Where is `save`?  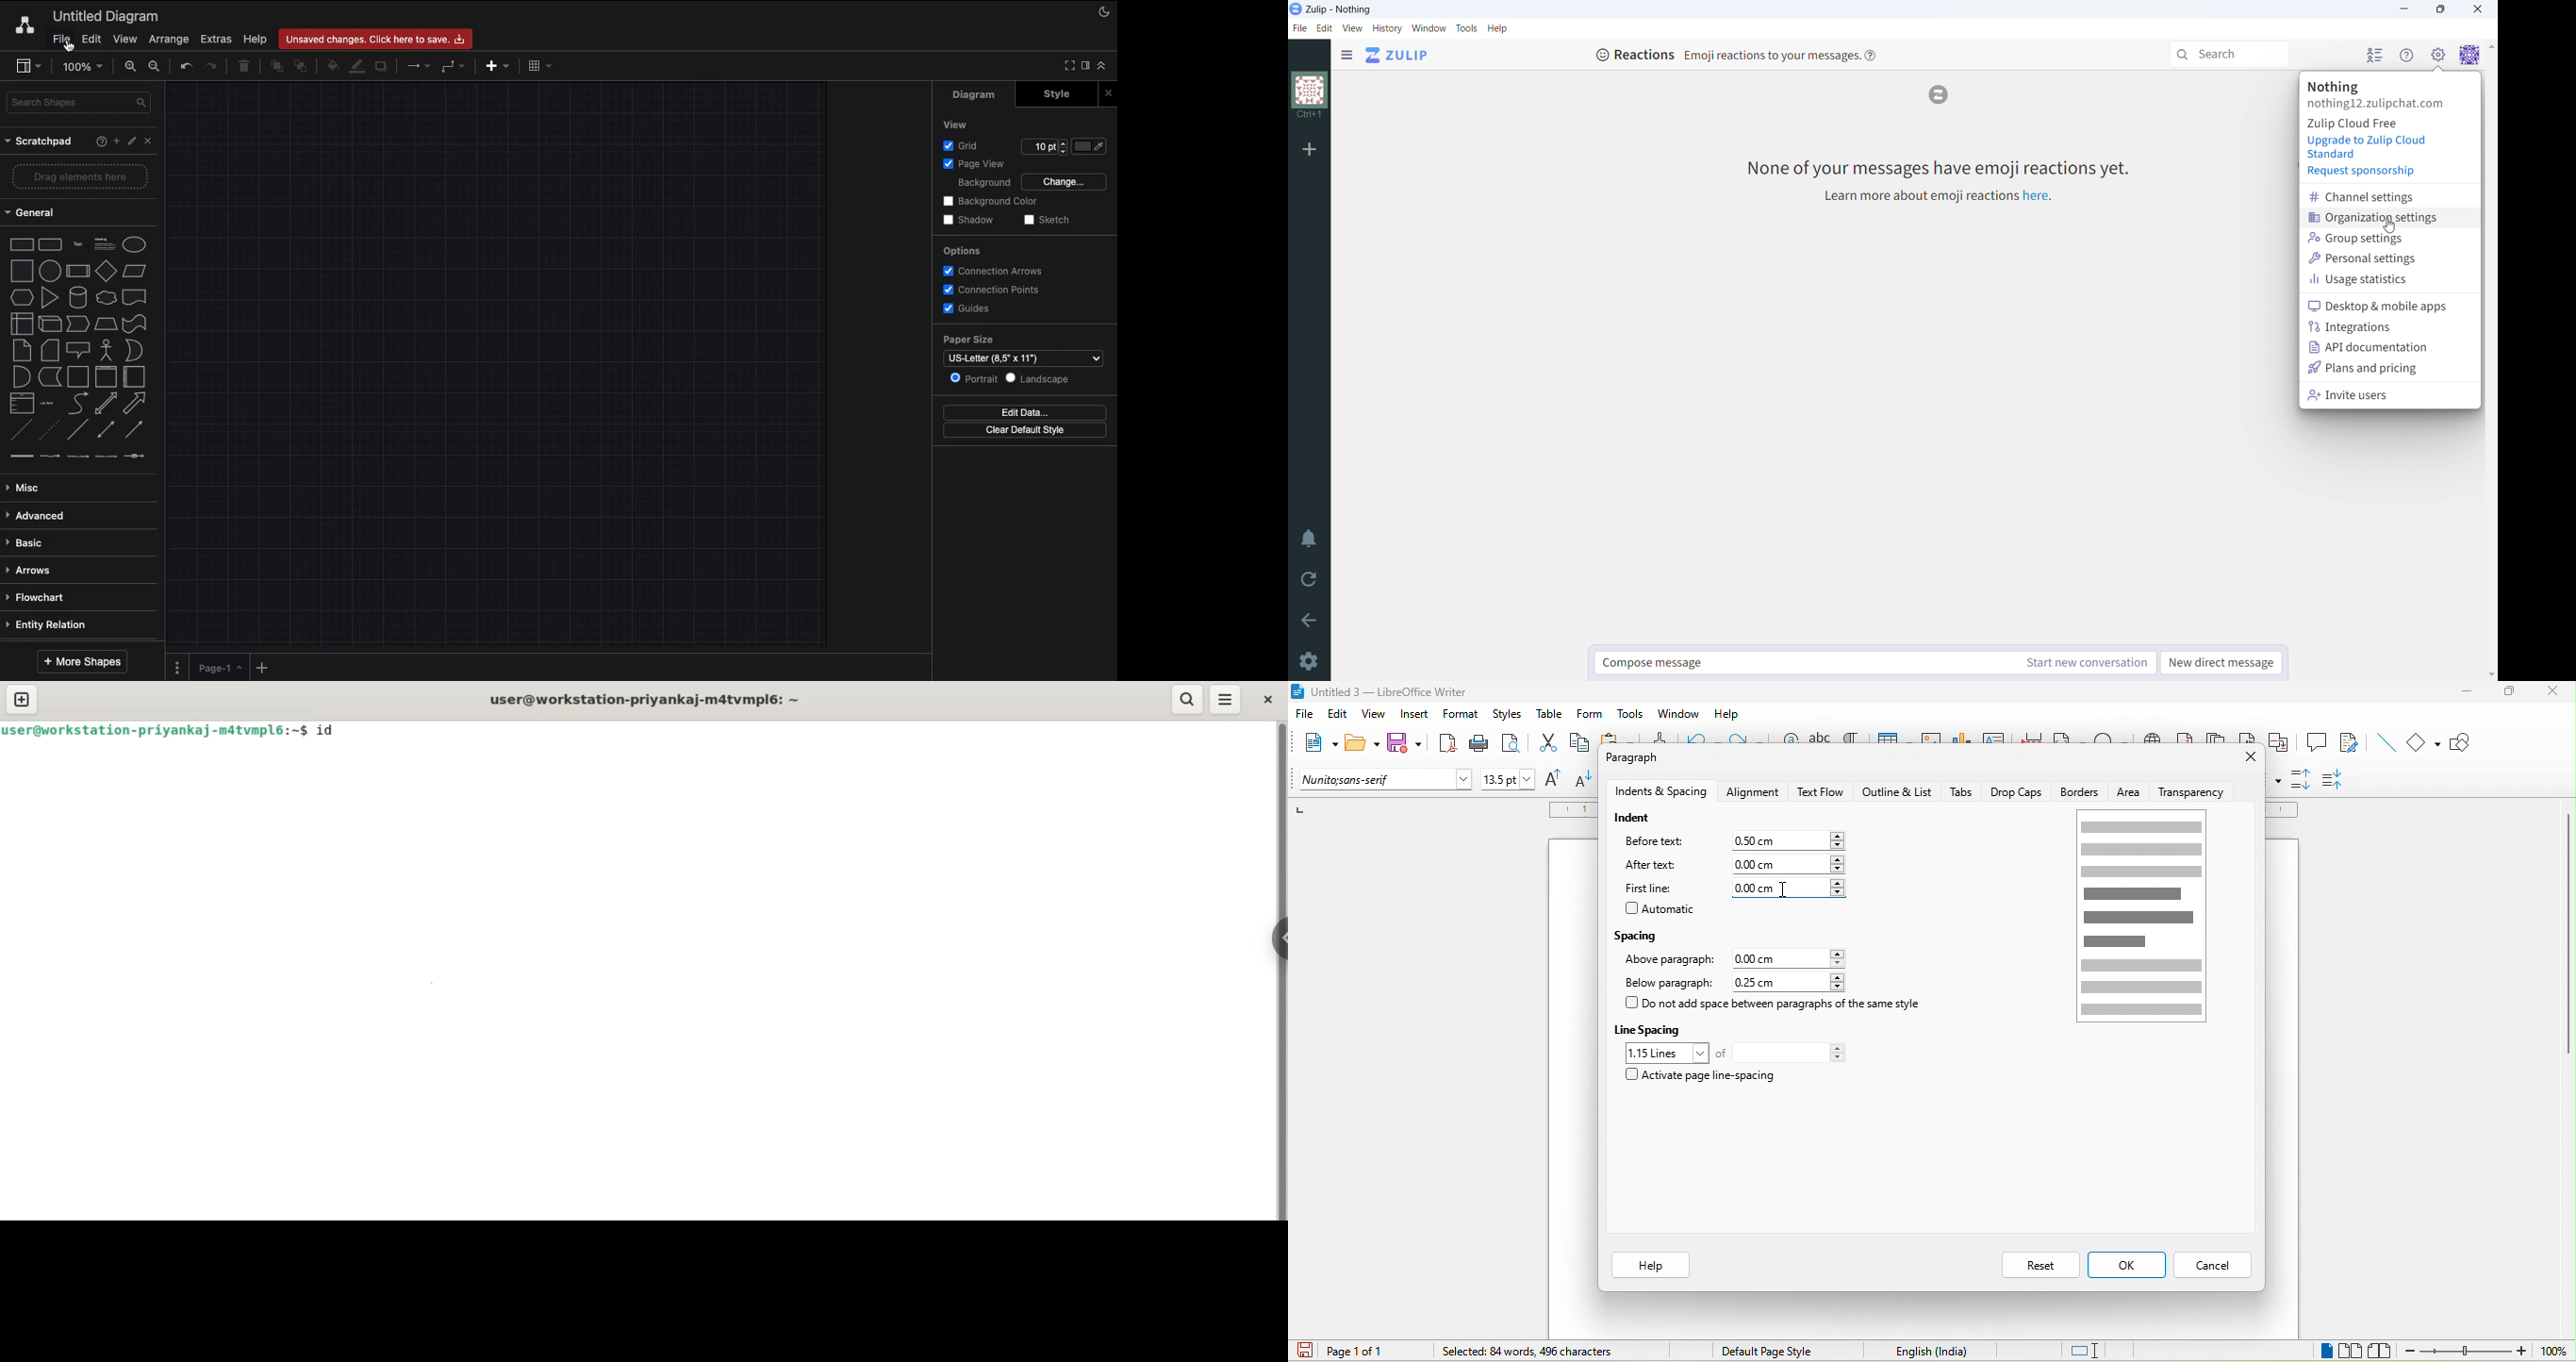 save is located at coordinates (1406, 743).